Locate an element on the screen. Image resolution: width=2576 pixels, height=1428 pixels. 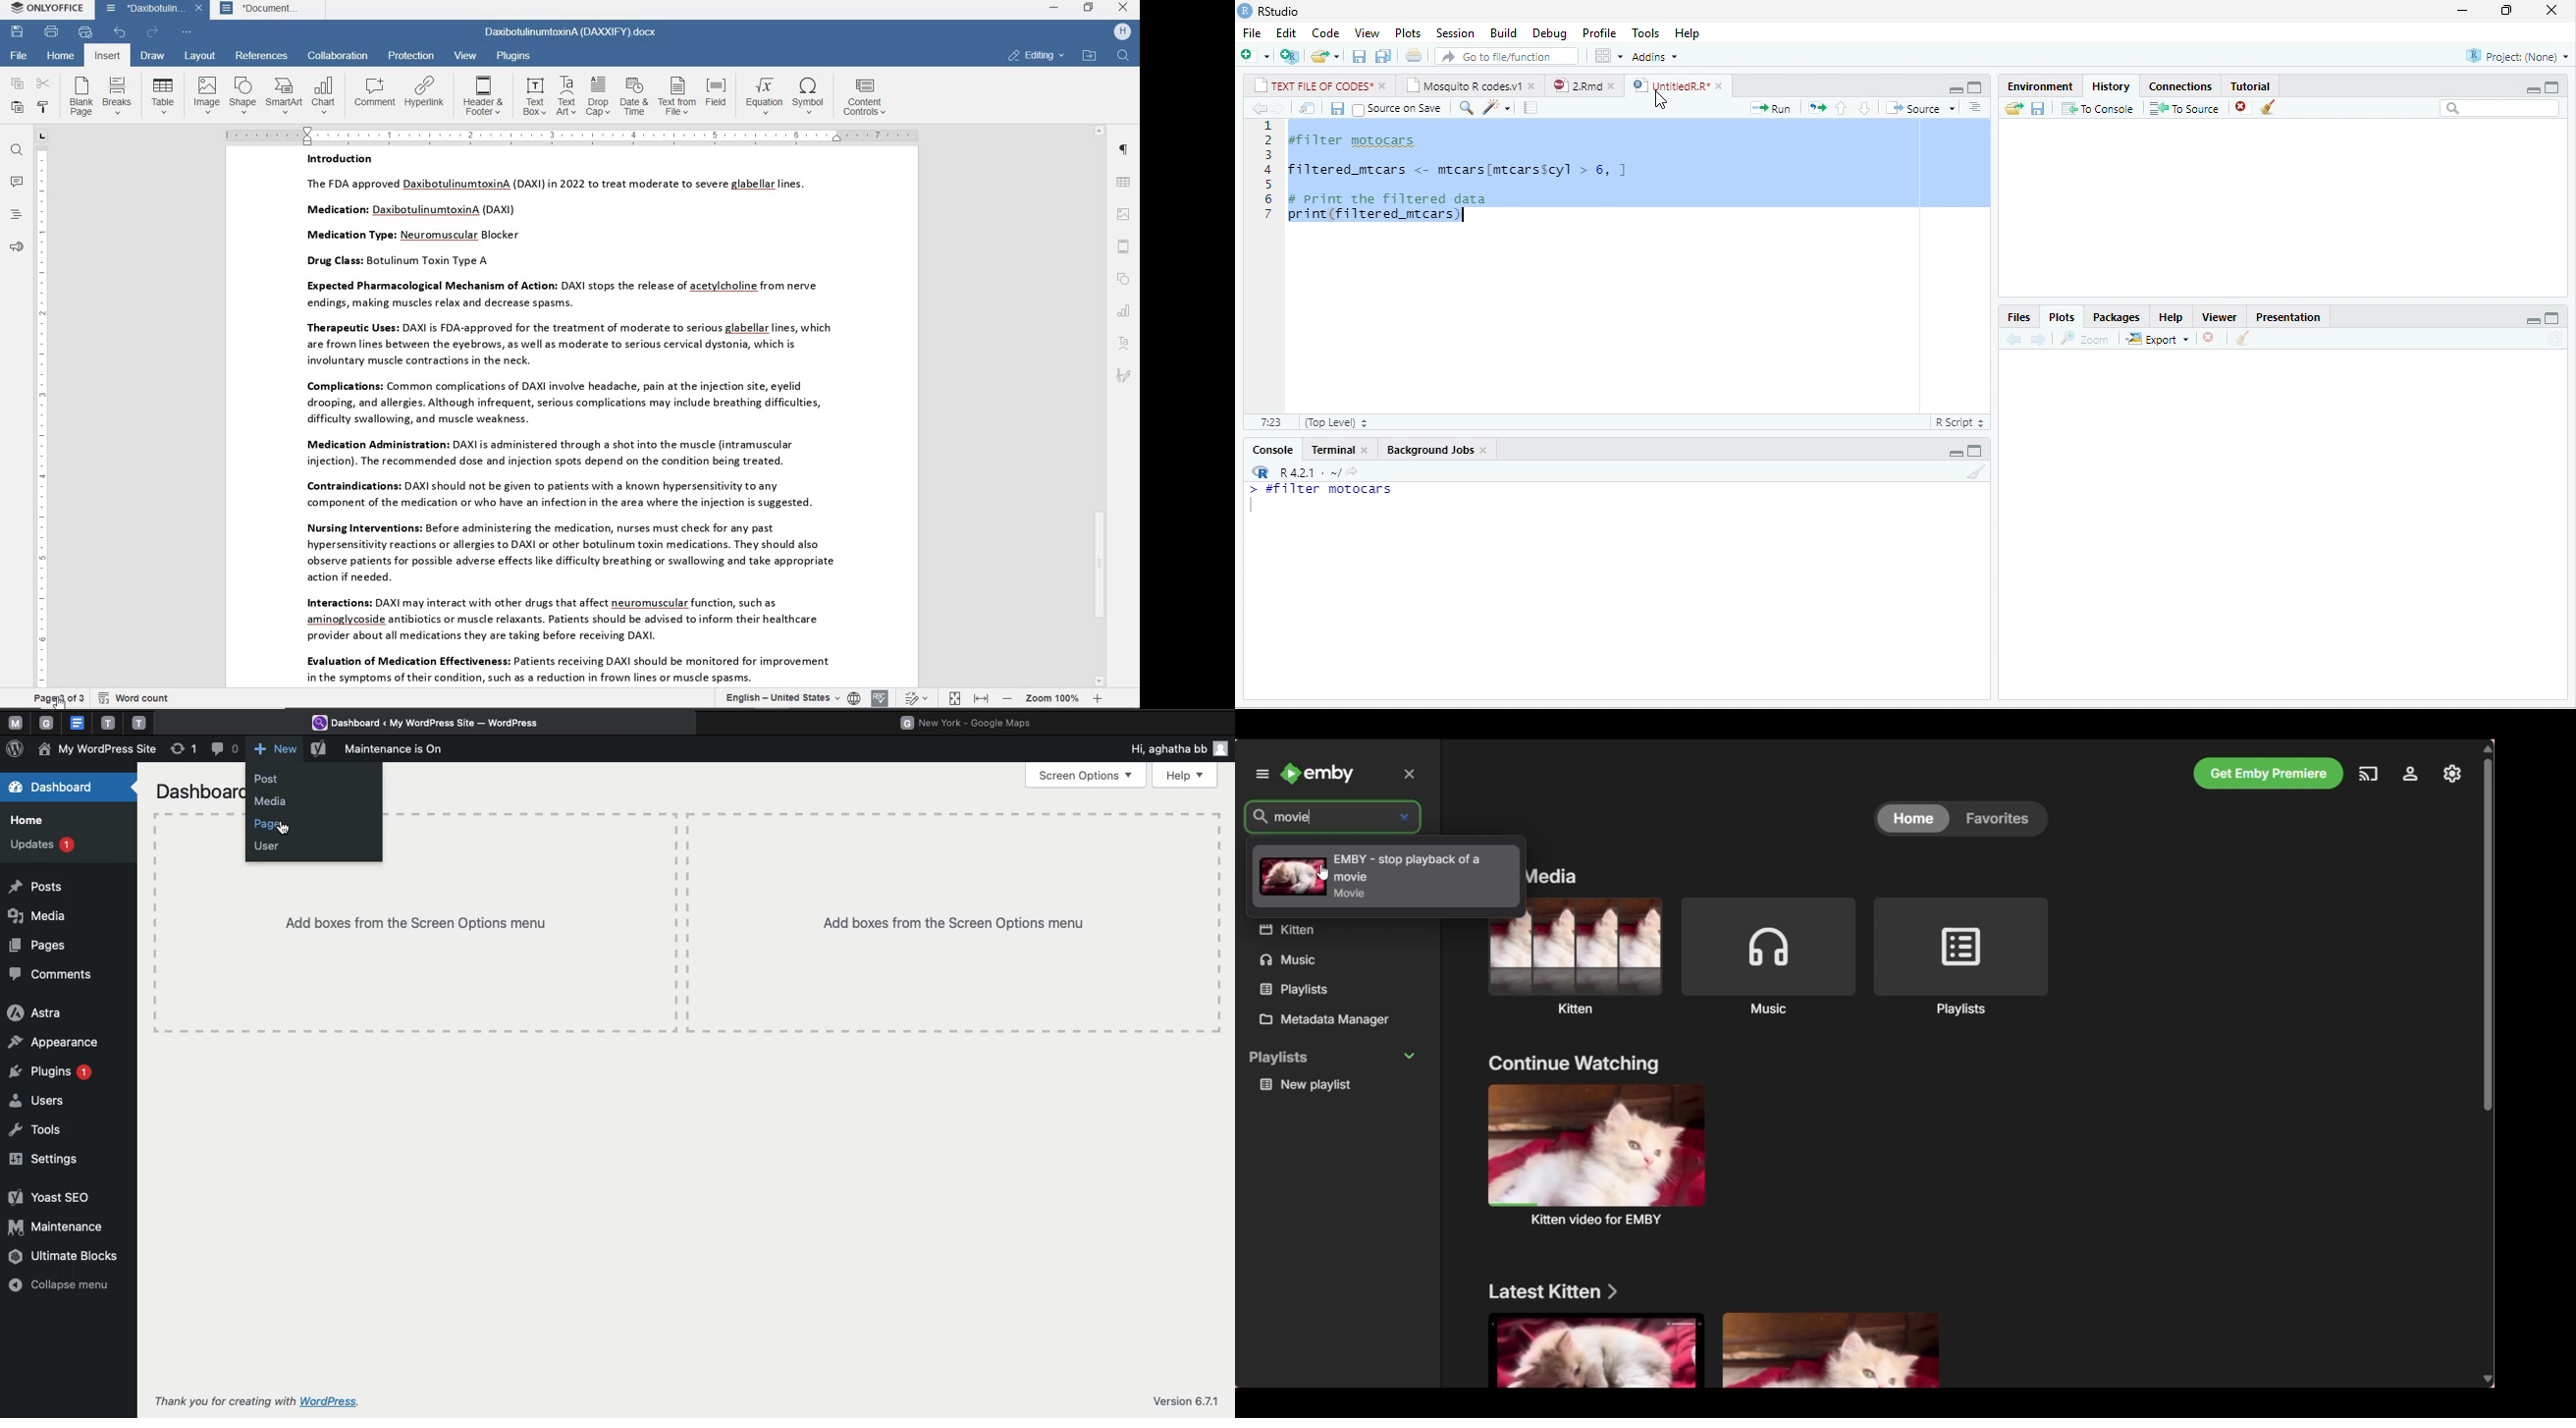
zoom 100% is located at coordinates (1052, 697).